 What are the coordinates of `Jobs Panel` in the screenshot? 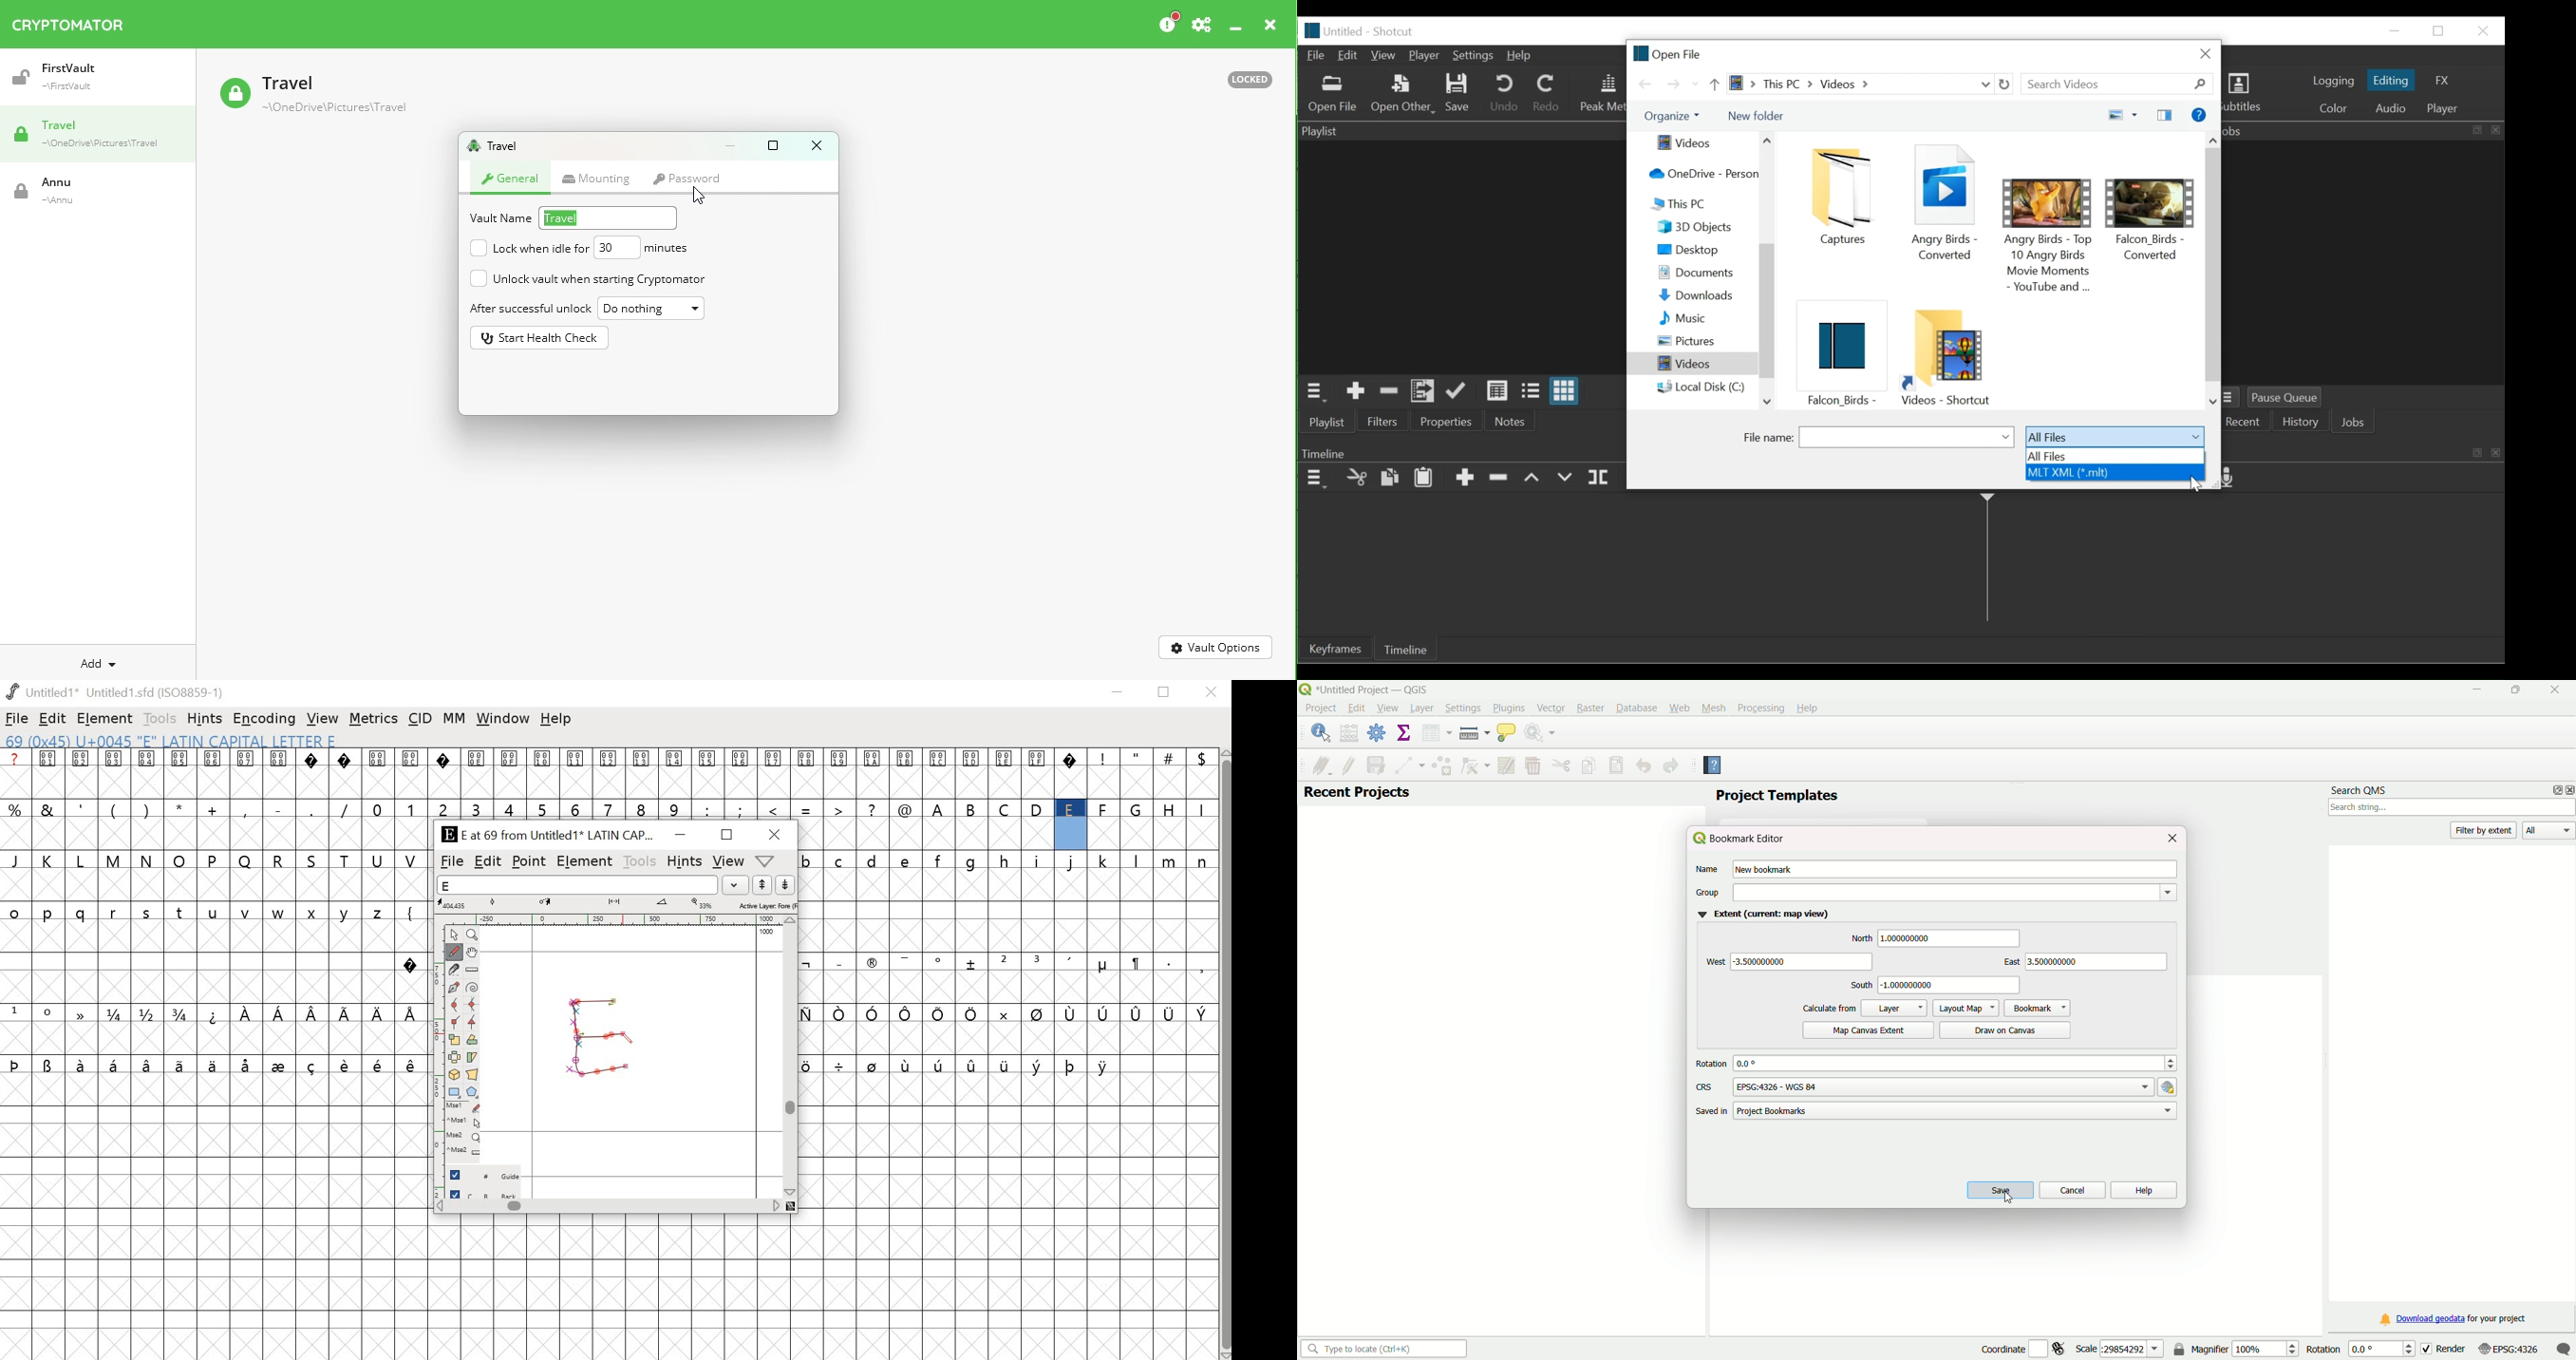 It's located at (2364, 130).